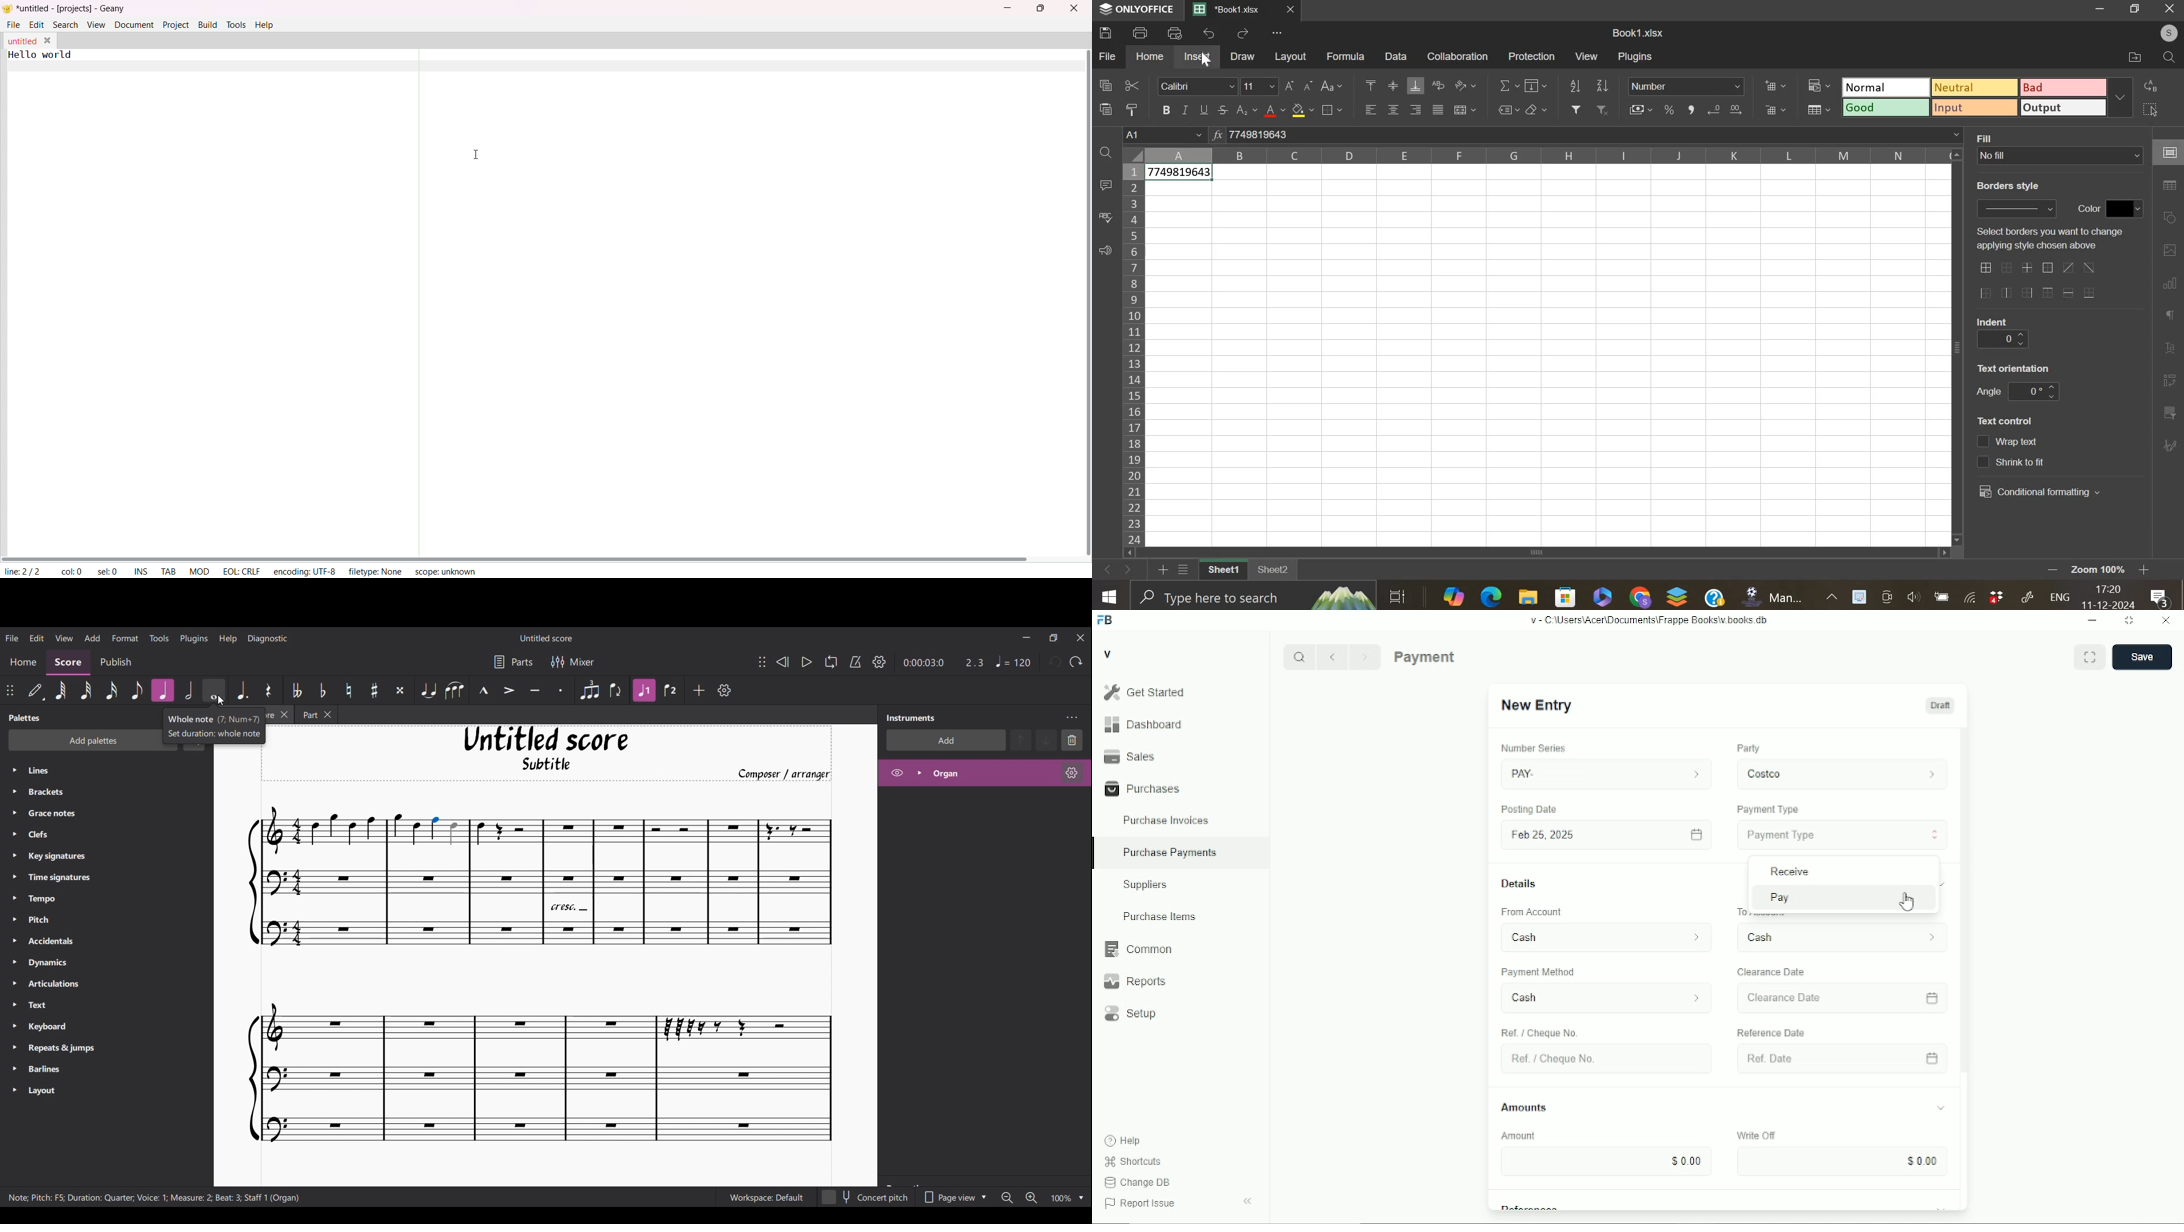  What do you see at coordinates (1010, 7) in the screenshot?
I see `minimize` at bounding box center [1010, 7].